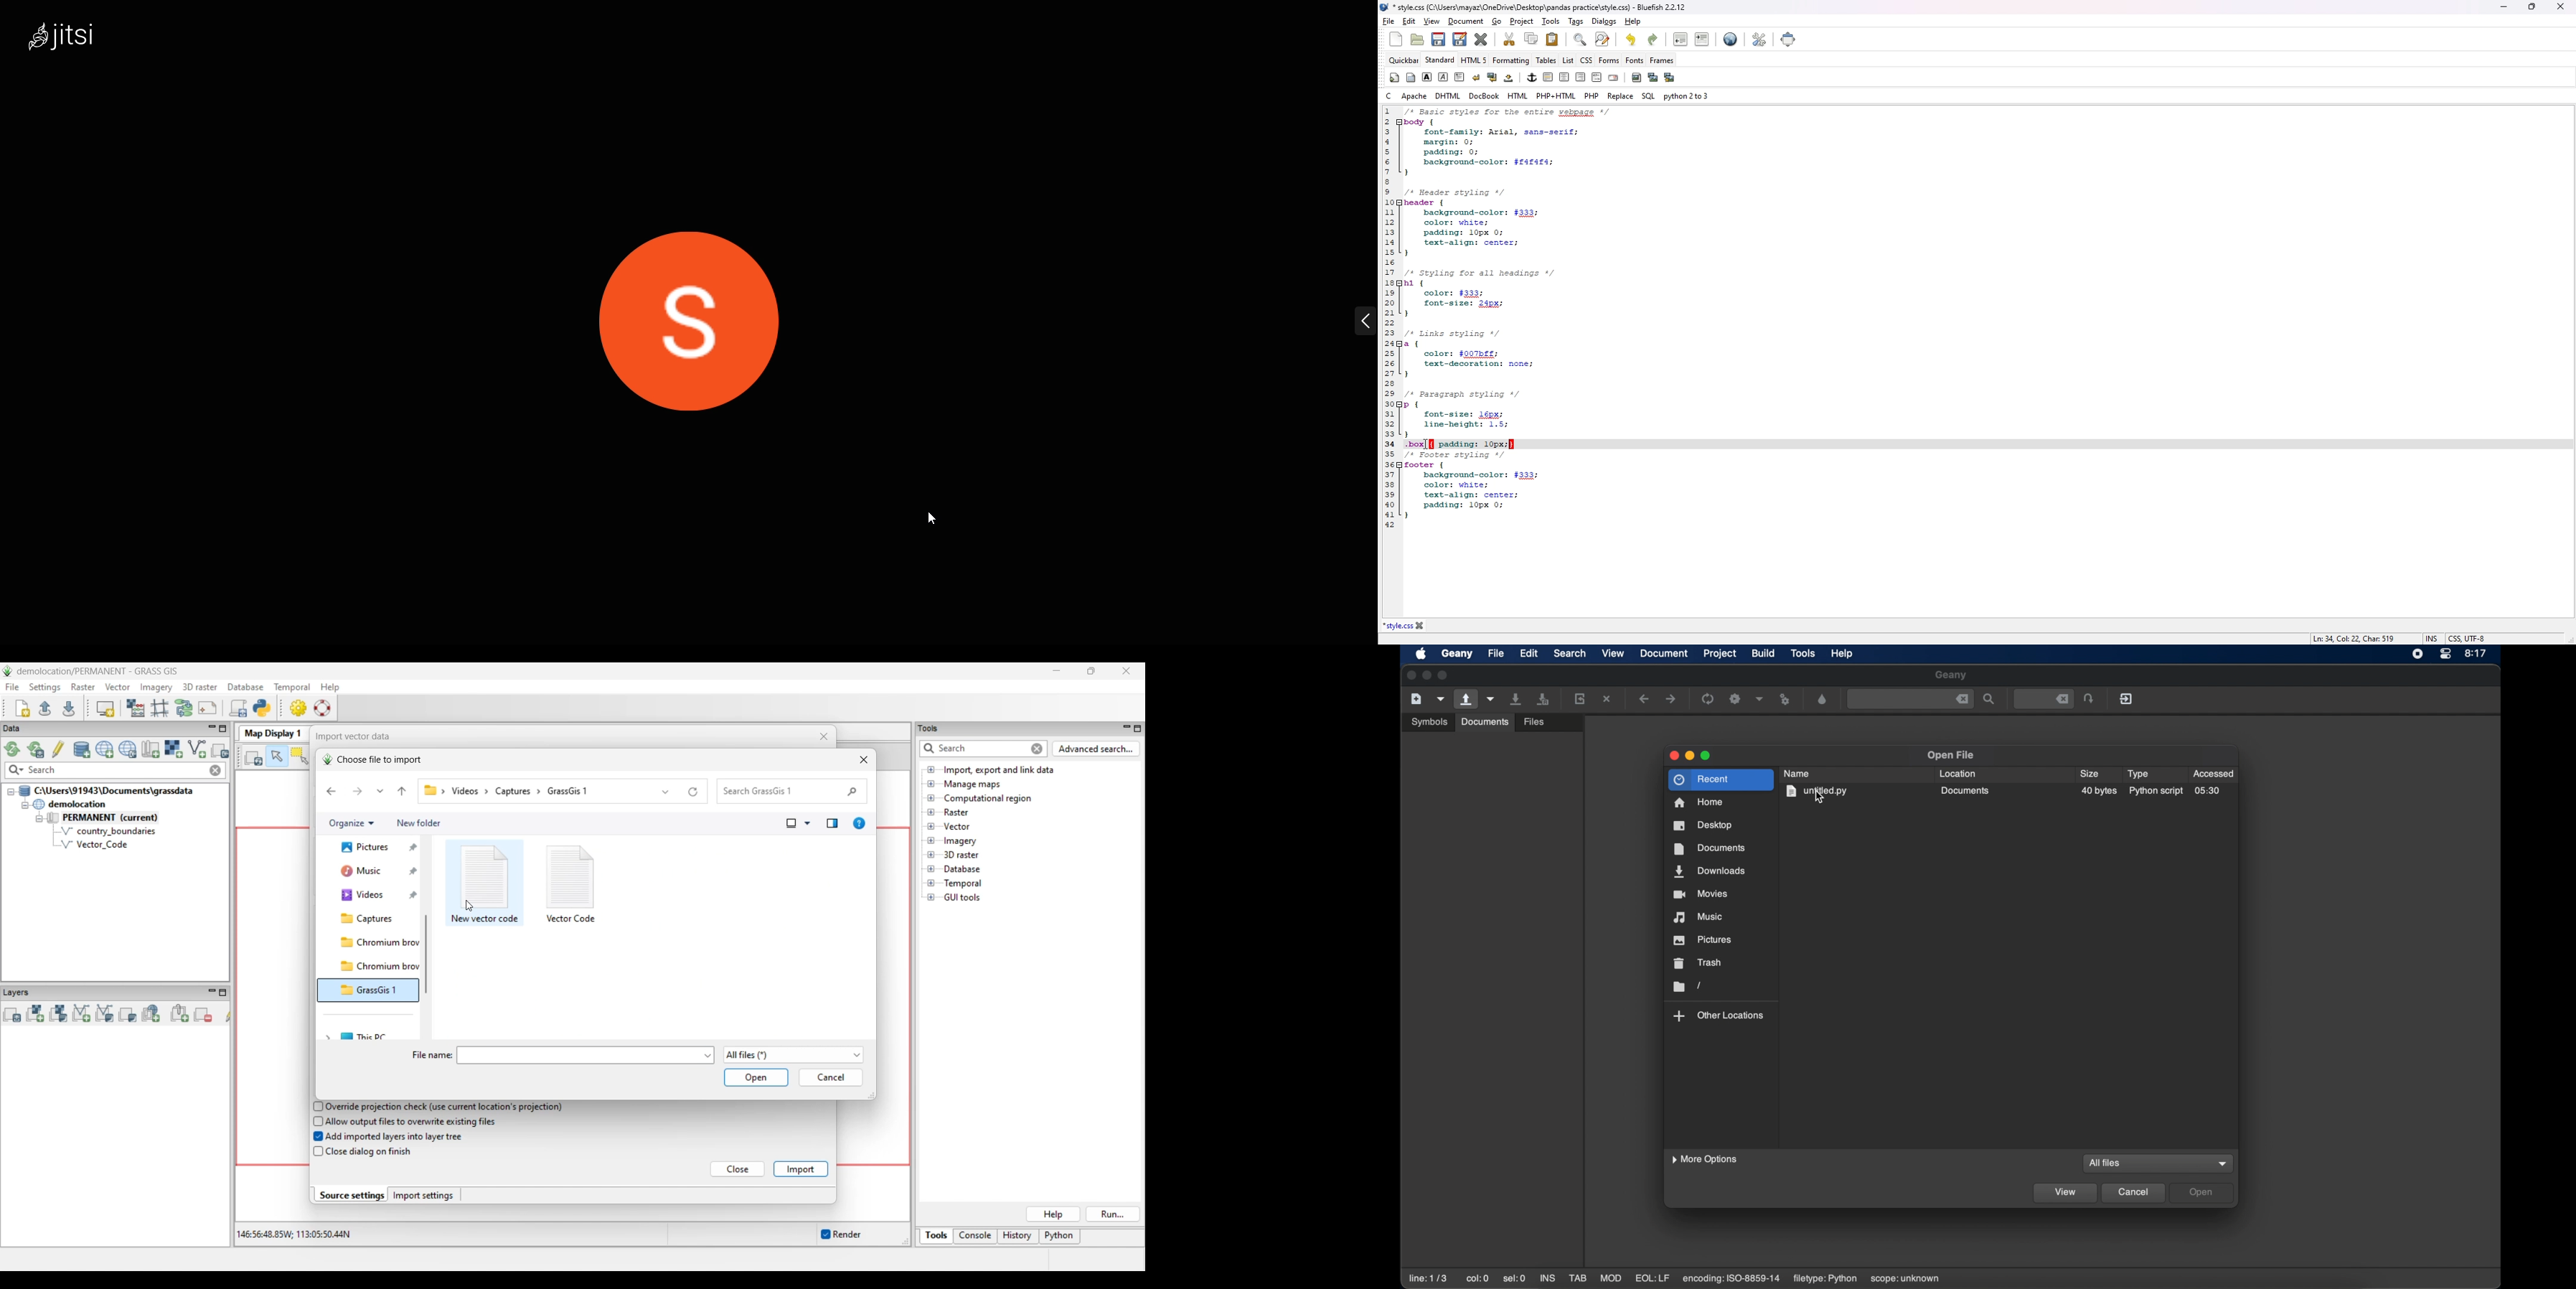 This screenshot has width=2576, height=1316. Describe the element at coordinates (1404, 61) in the screenshot. I see `quickbar` at that location.